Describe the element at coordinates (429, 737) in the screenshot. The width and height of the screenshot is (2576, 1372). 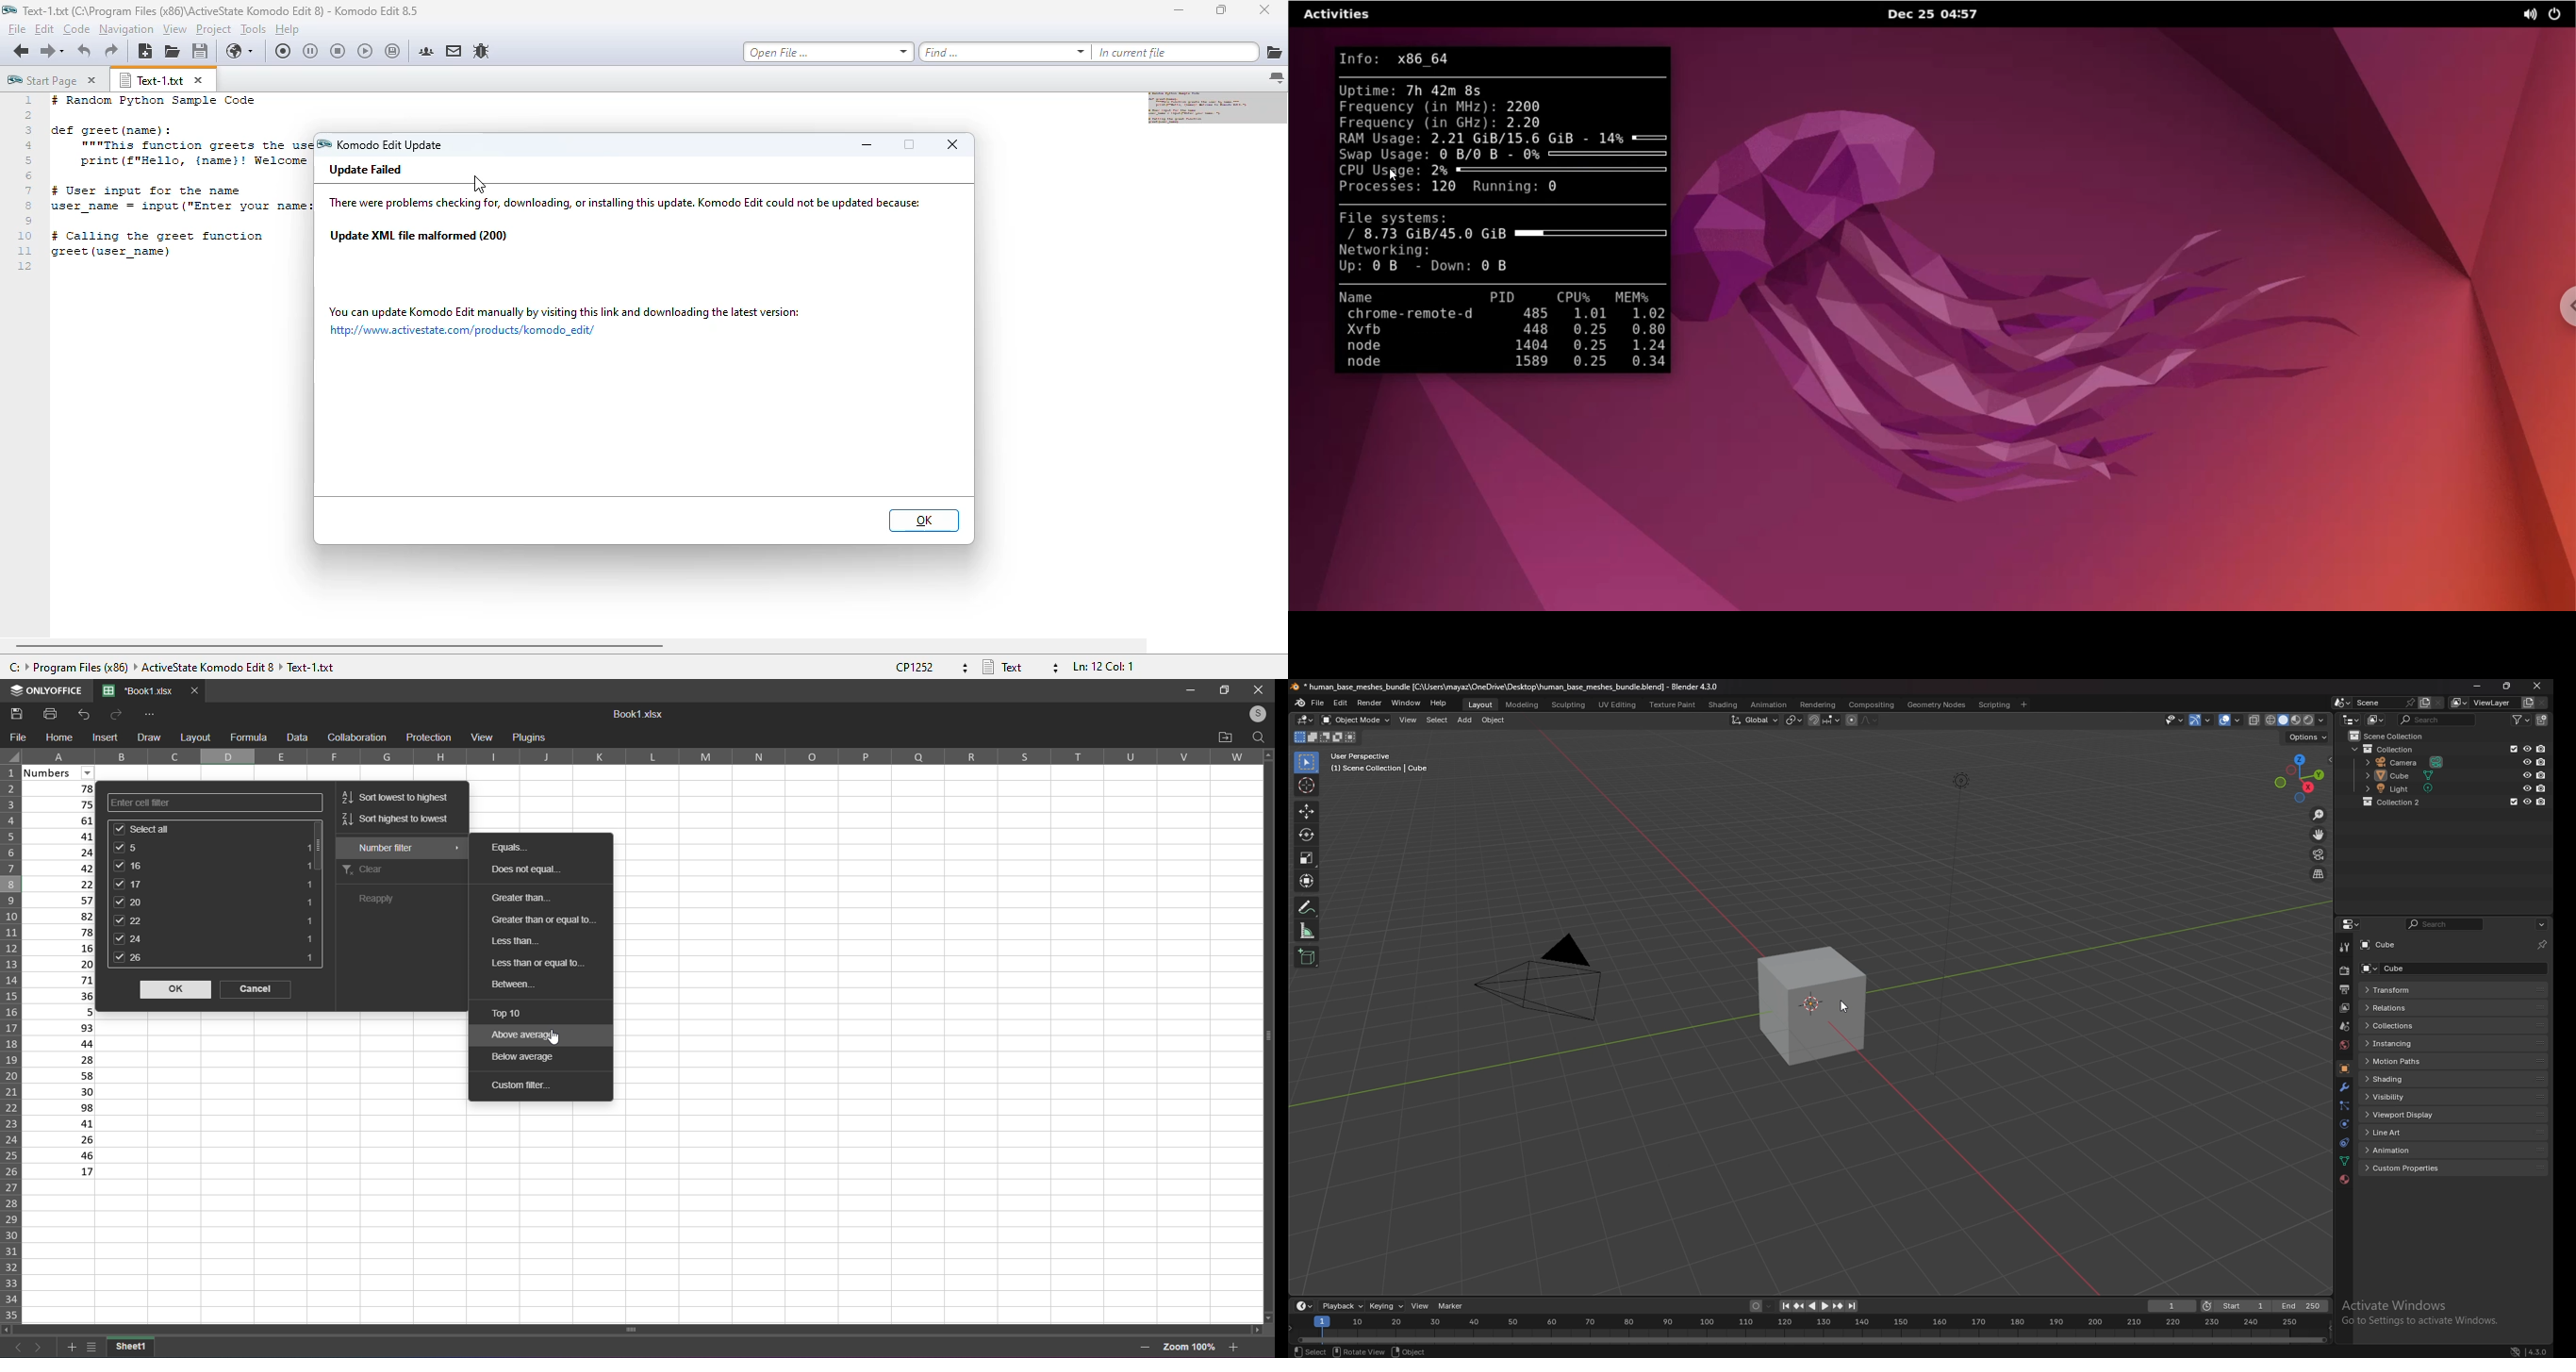
I see `protection` at that location.